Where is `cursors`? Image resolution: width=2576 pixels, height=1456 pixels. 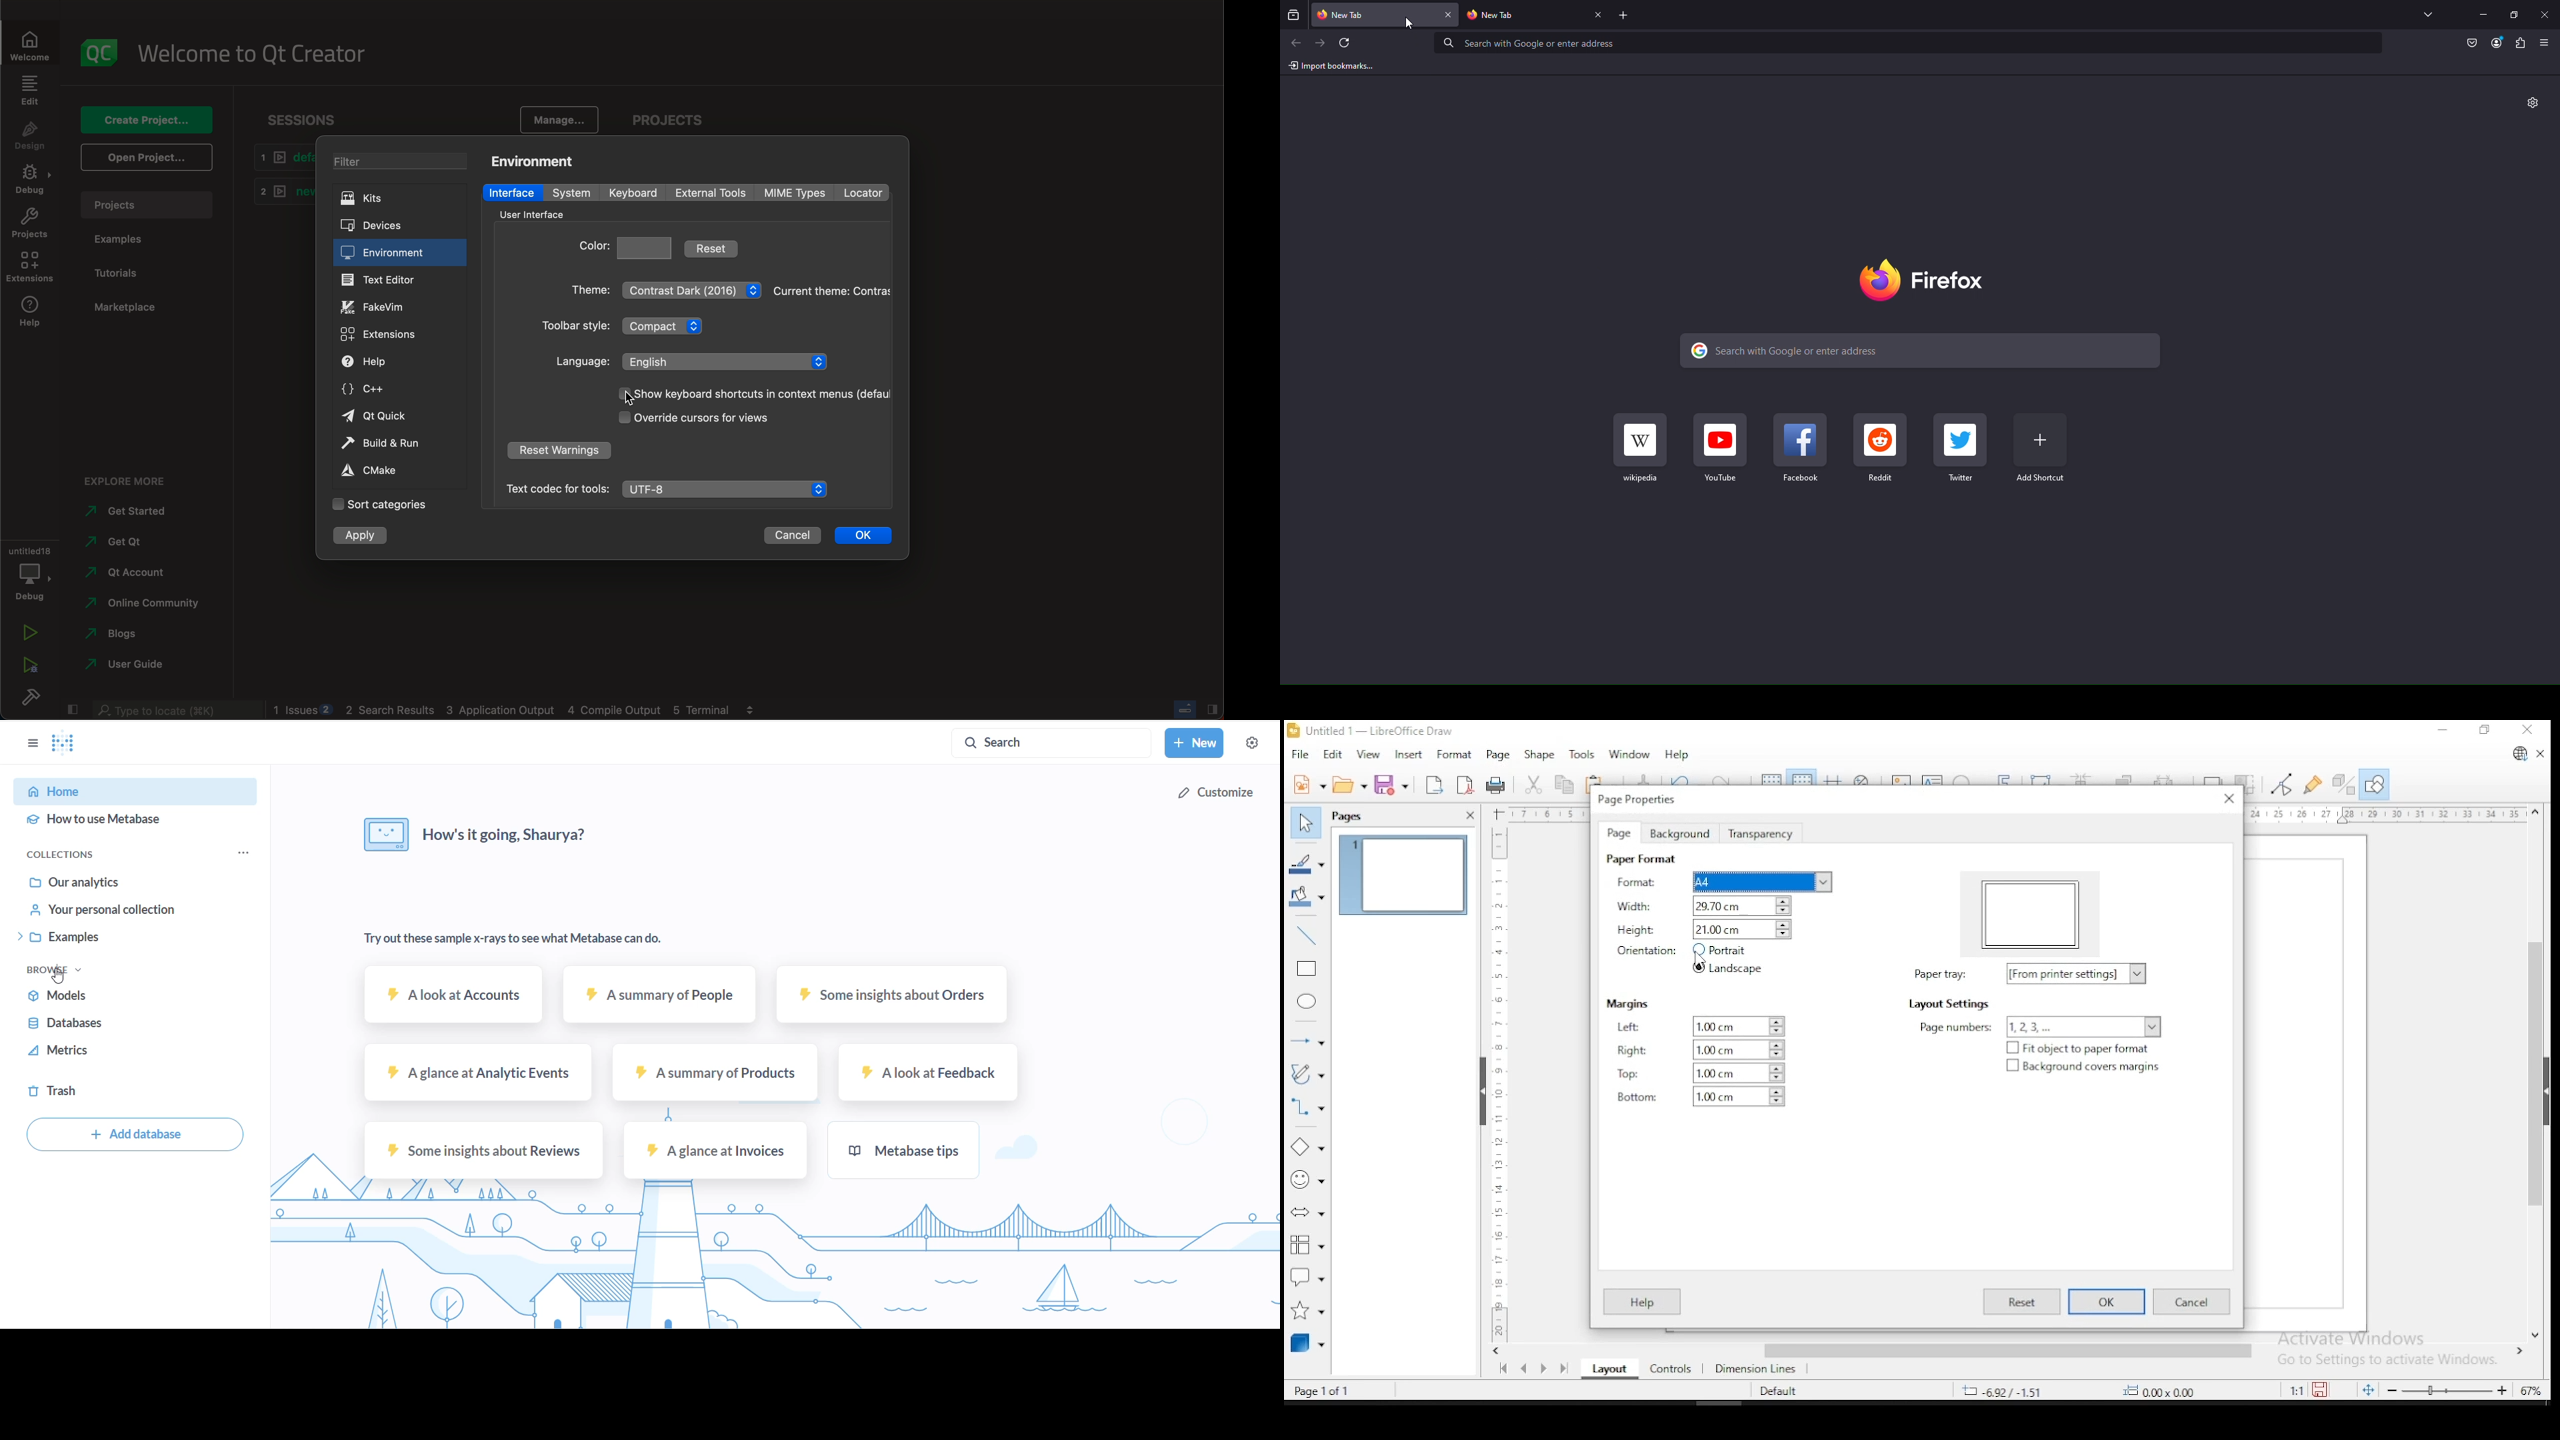
cursors is located at coordinates (699, 420).